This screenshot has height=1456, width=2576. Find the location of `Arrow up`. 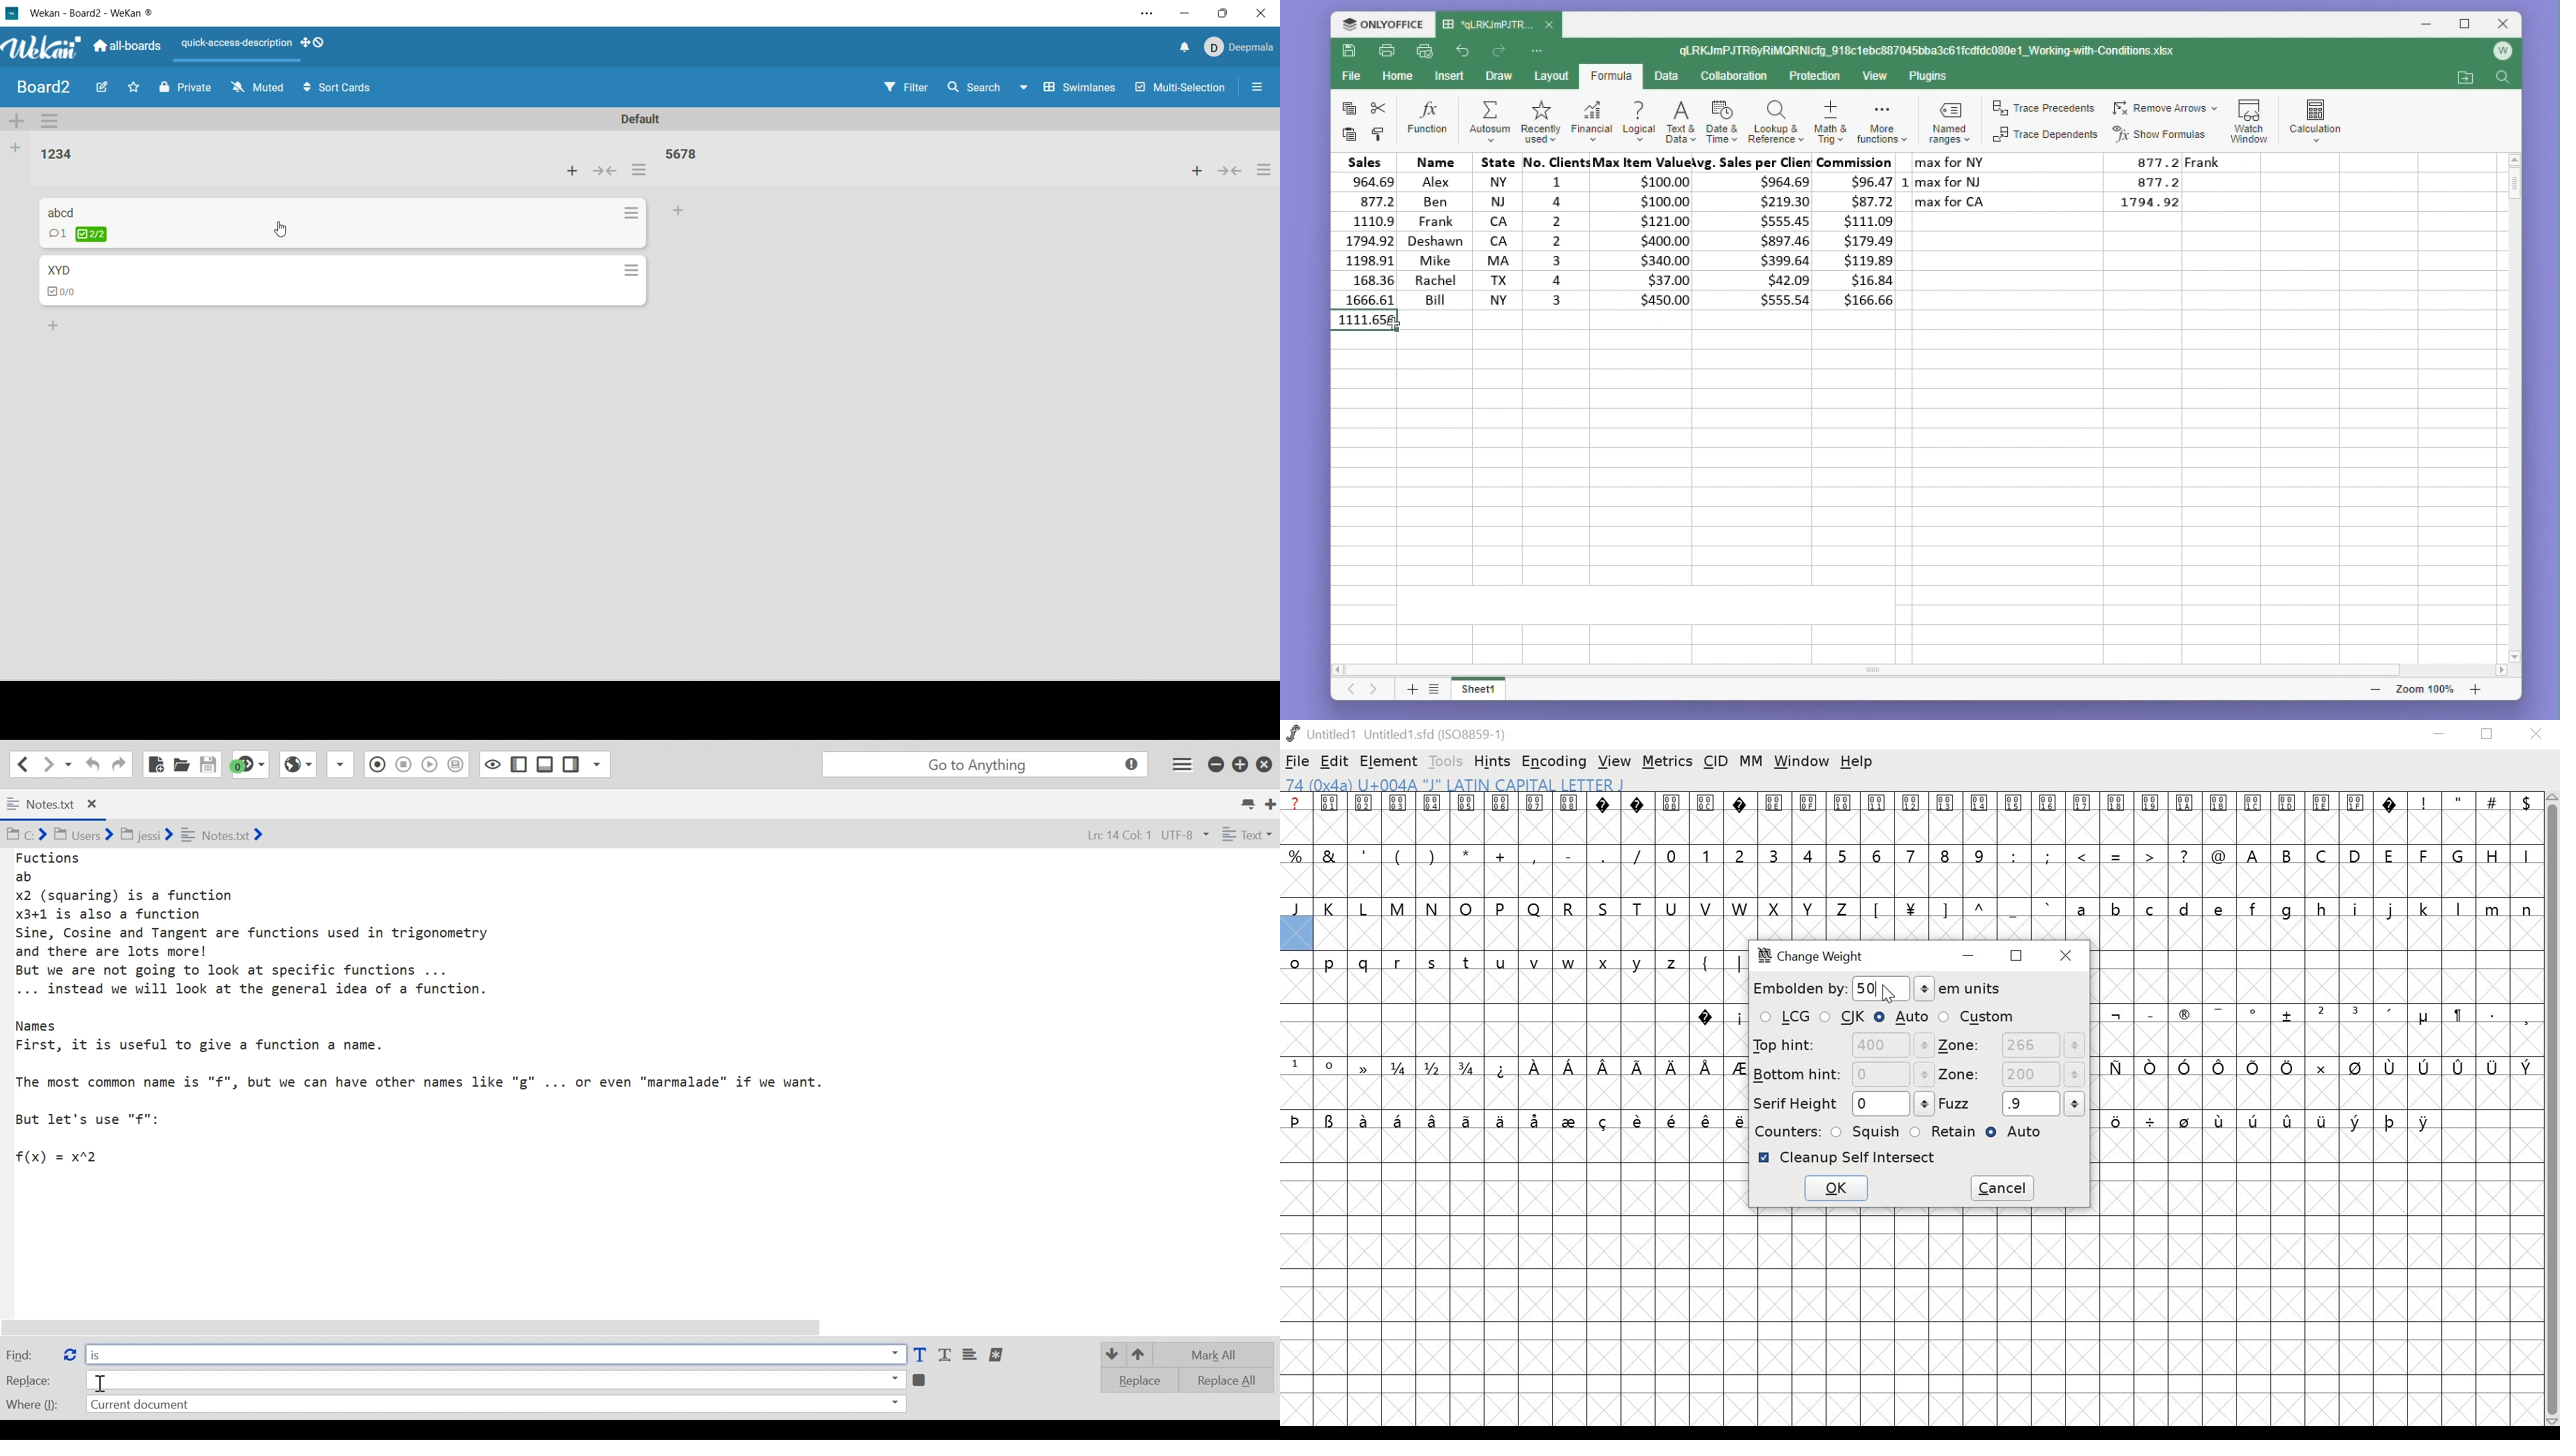

Arrow up is located at coordinates (1141, 1353).